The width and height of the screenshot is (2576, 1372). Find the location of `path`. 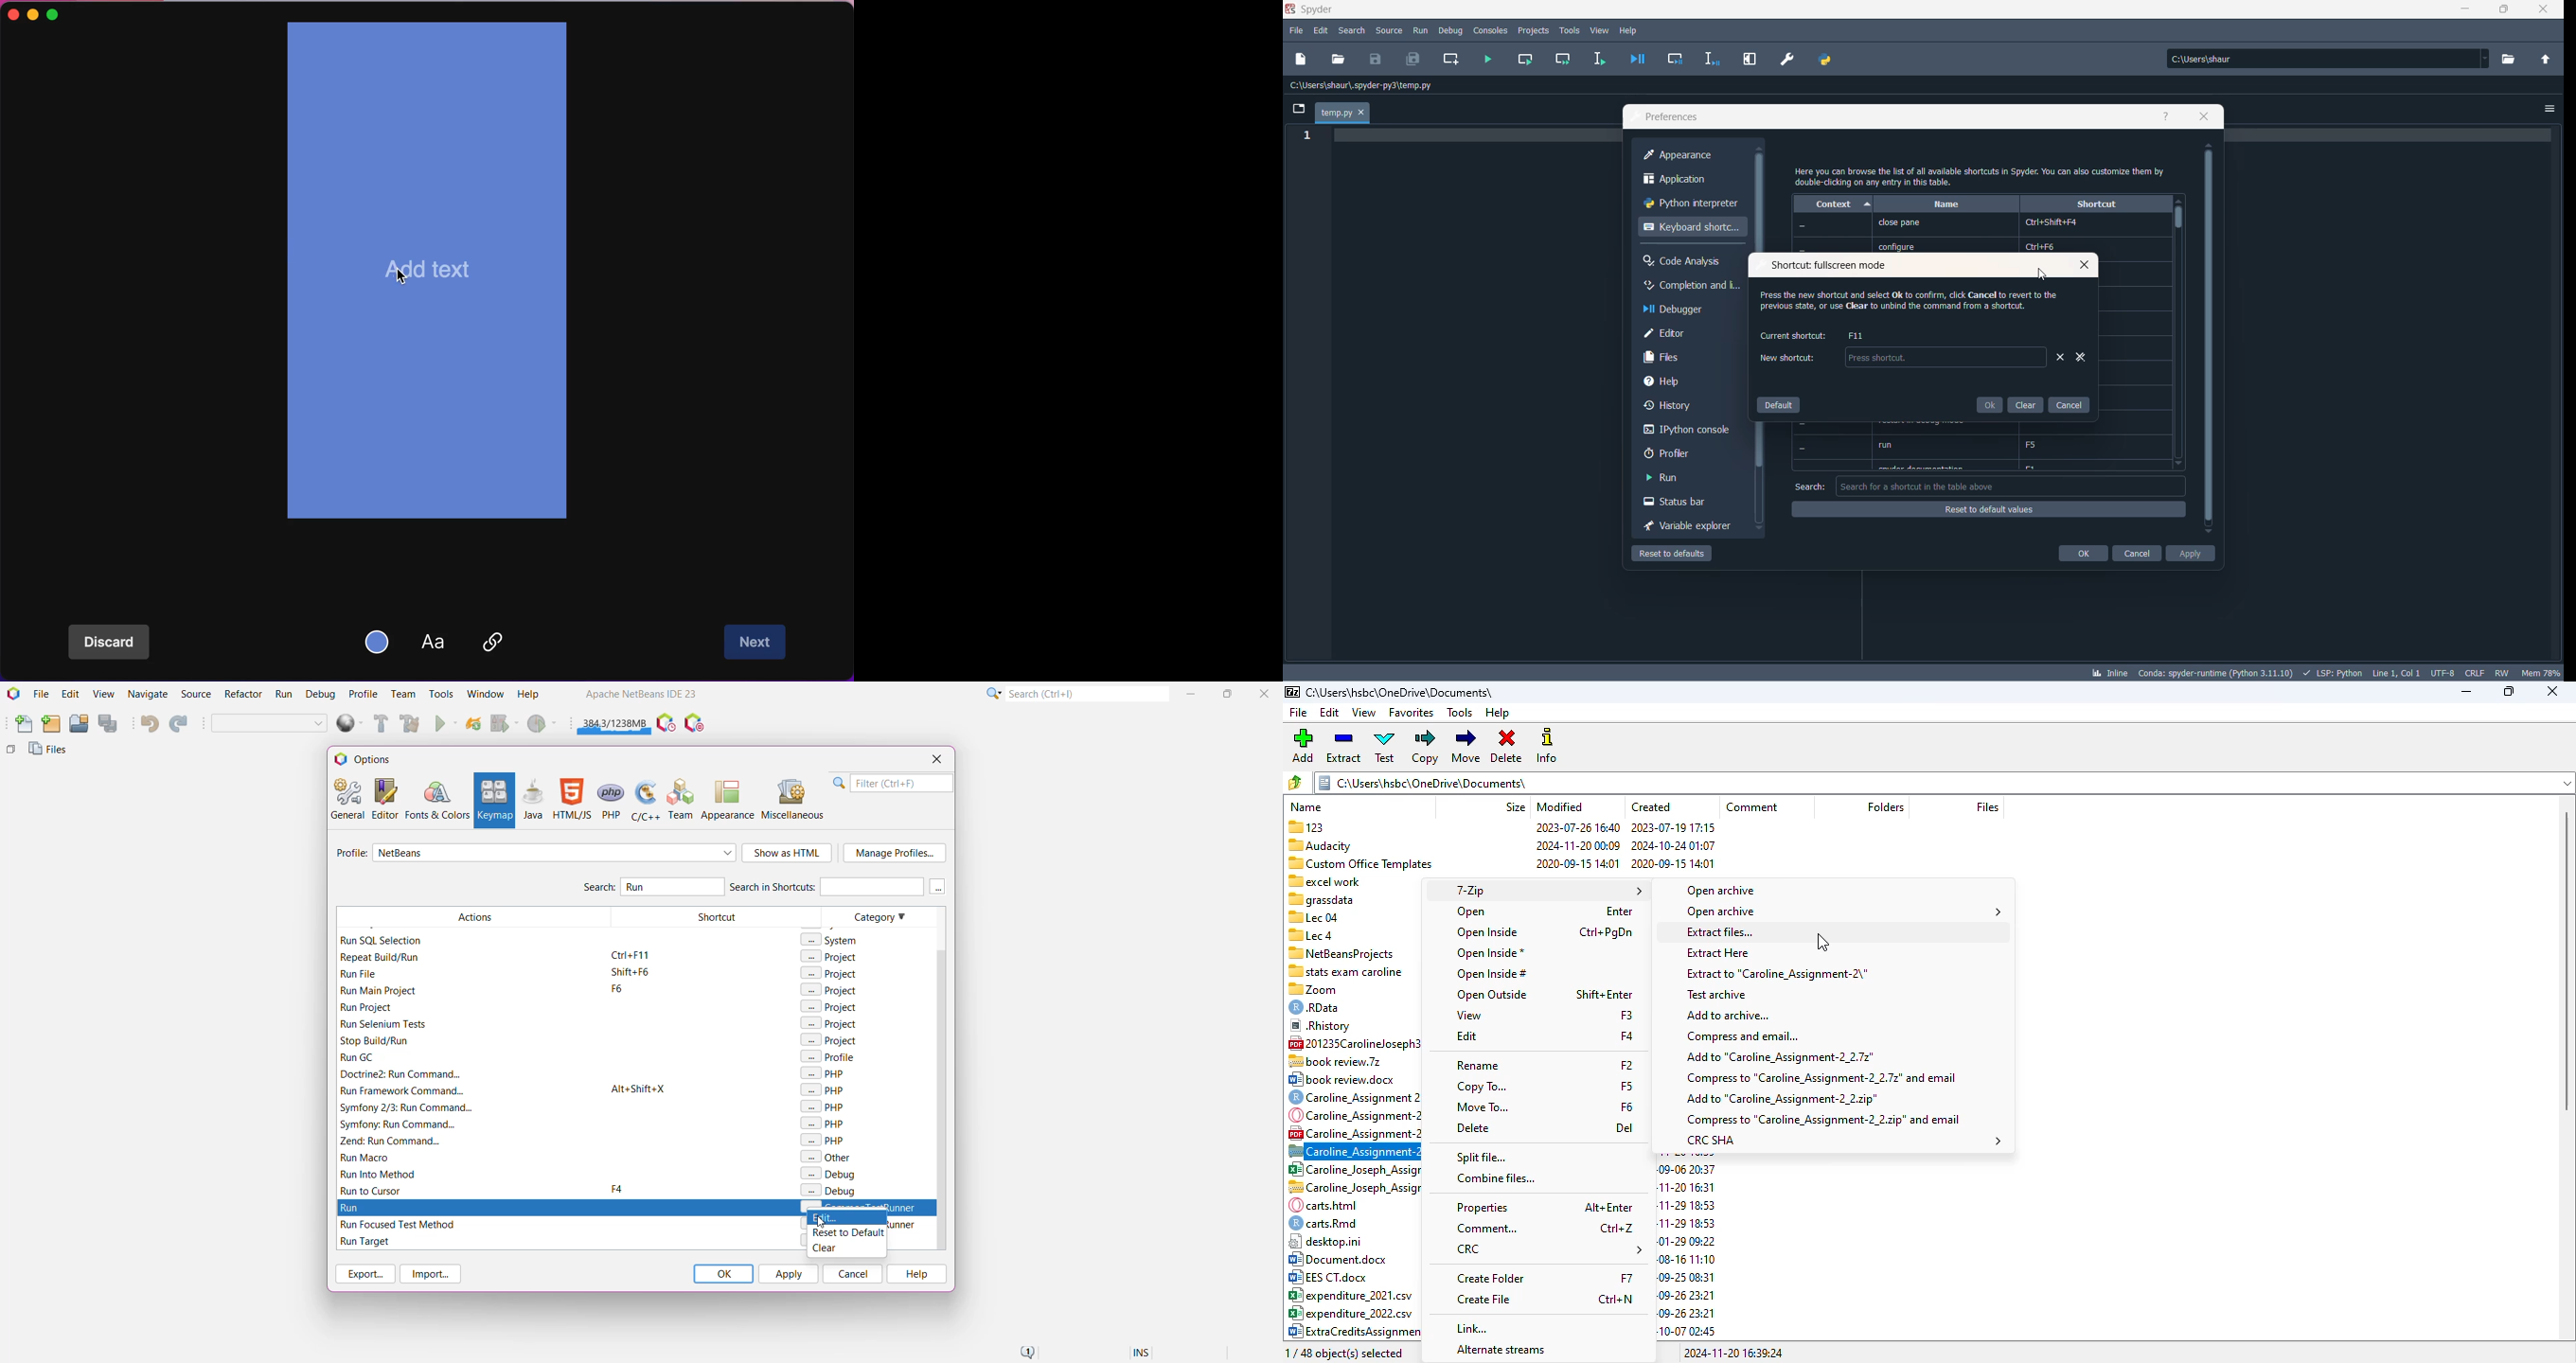

path is located at coordinates (2325, 59).